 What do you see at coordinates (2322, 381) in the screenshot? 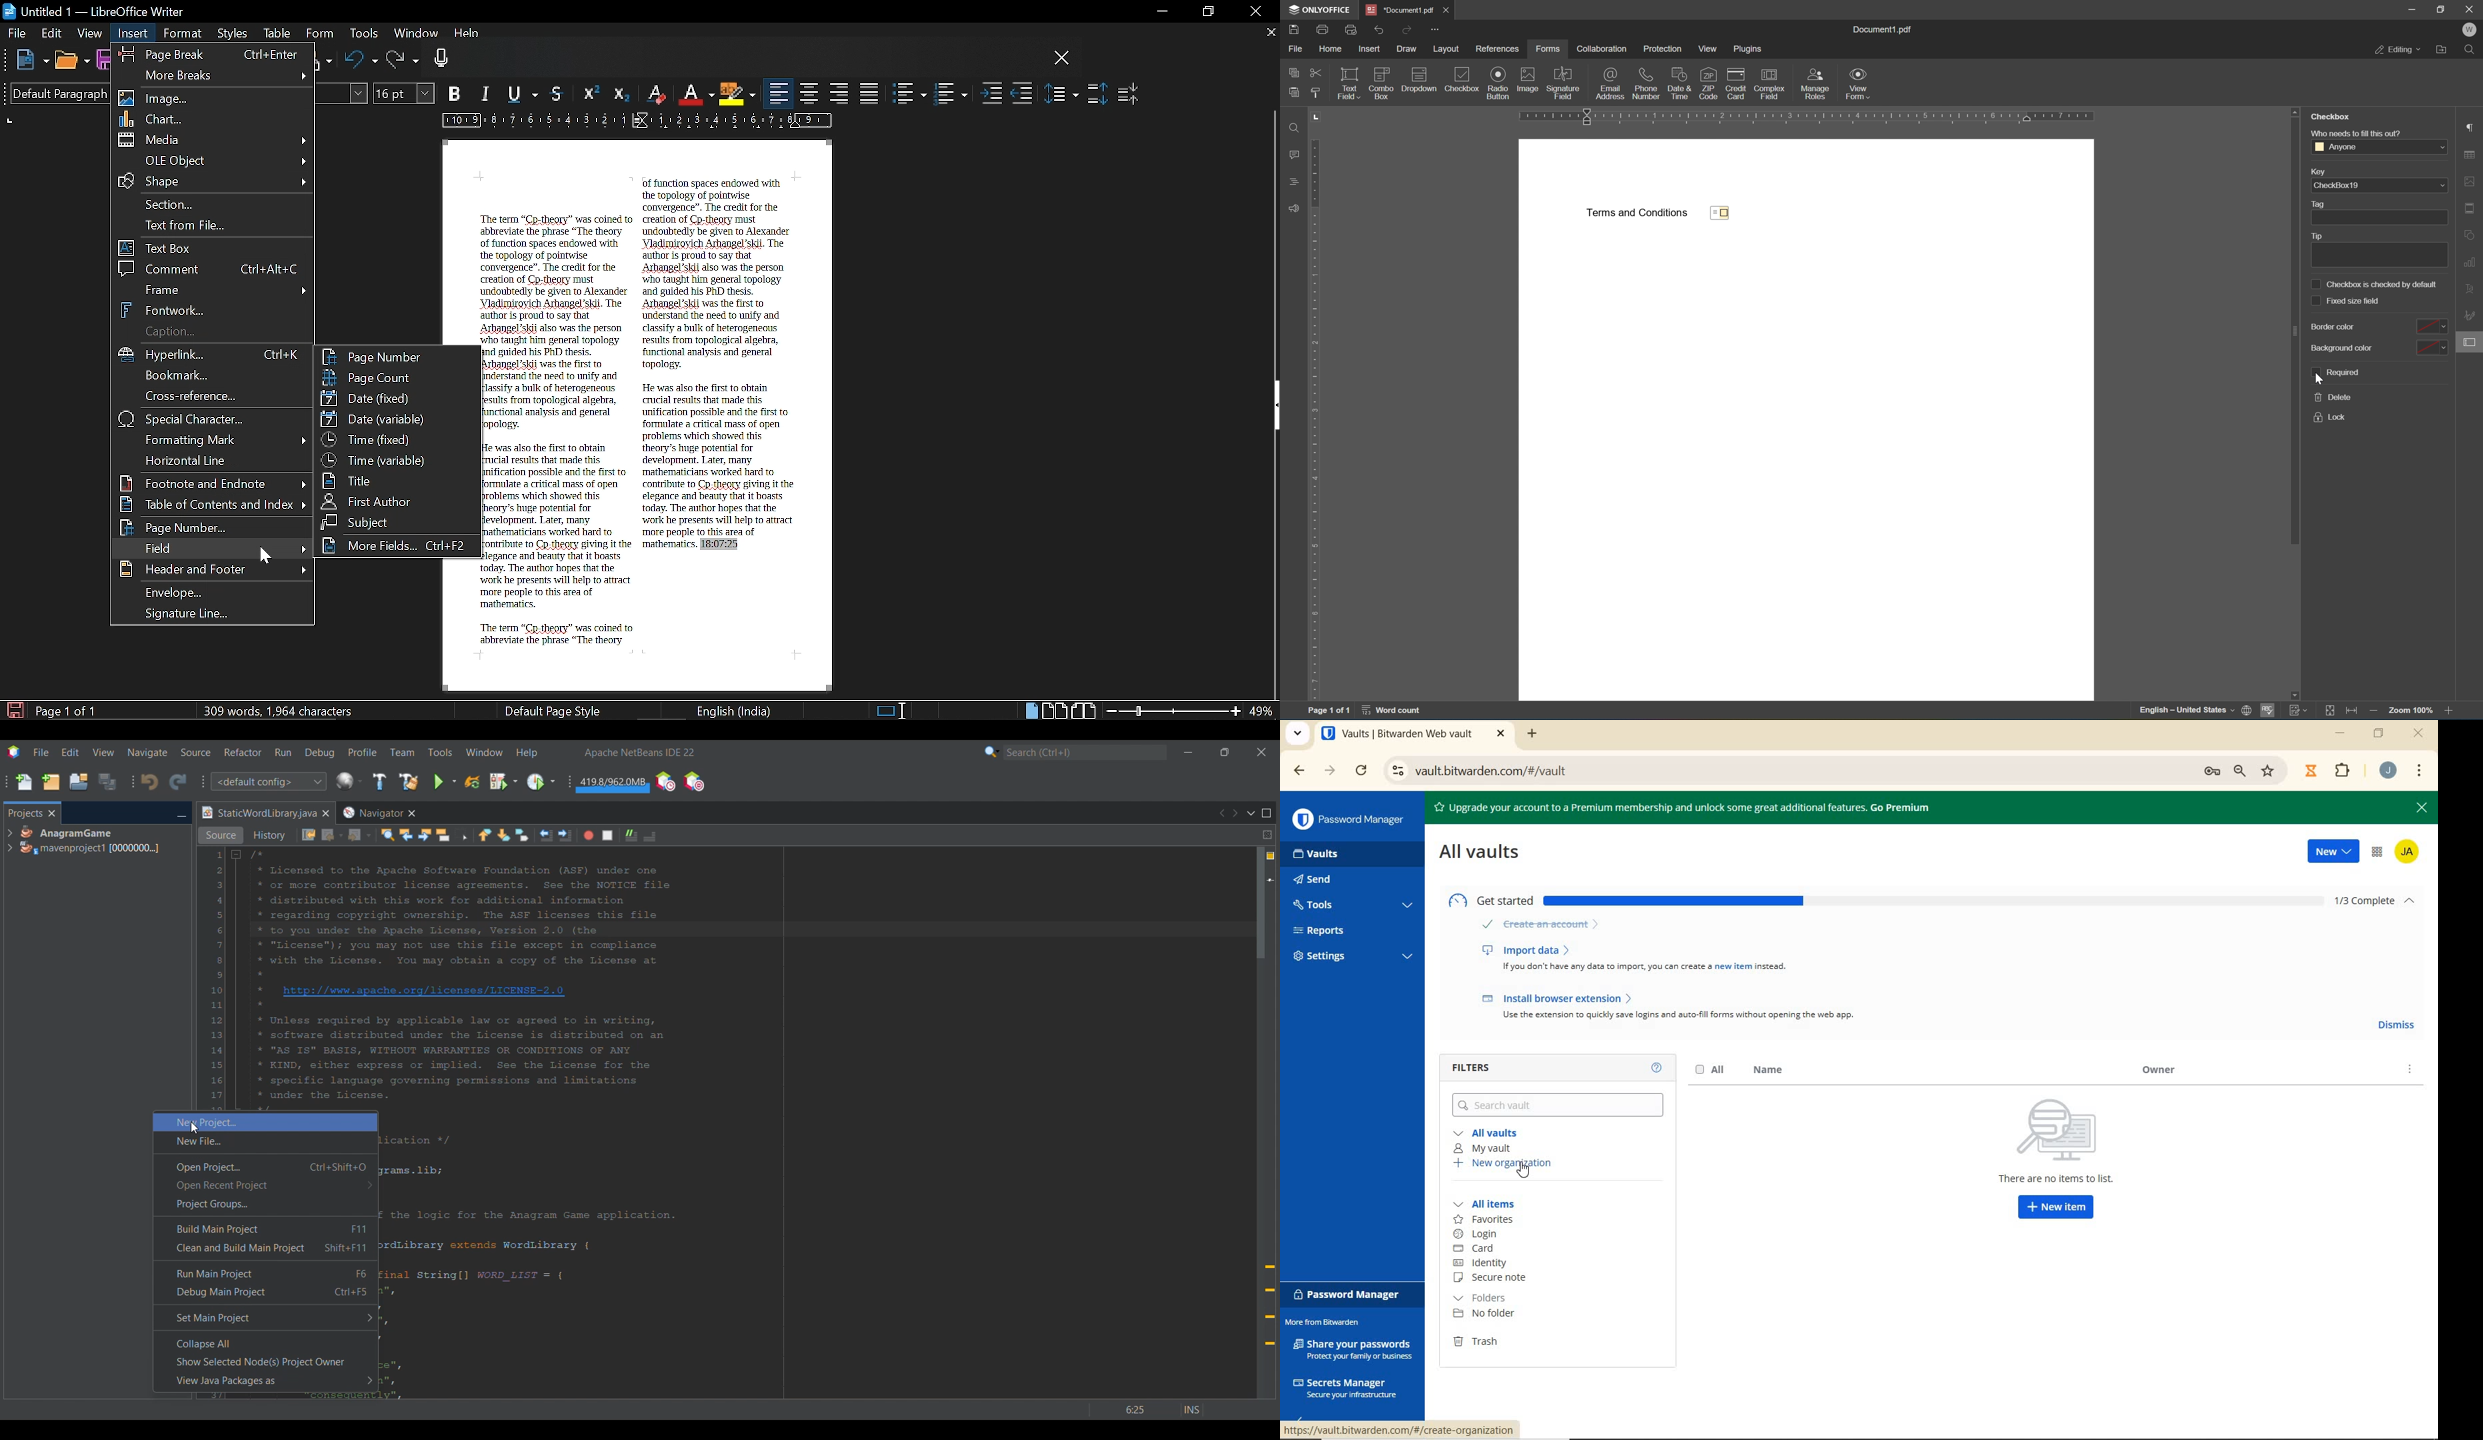
I see `cursor` at bounding box center [2322, 381].